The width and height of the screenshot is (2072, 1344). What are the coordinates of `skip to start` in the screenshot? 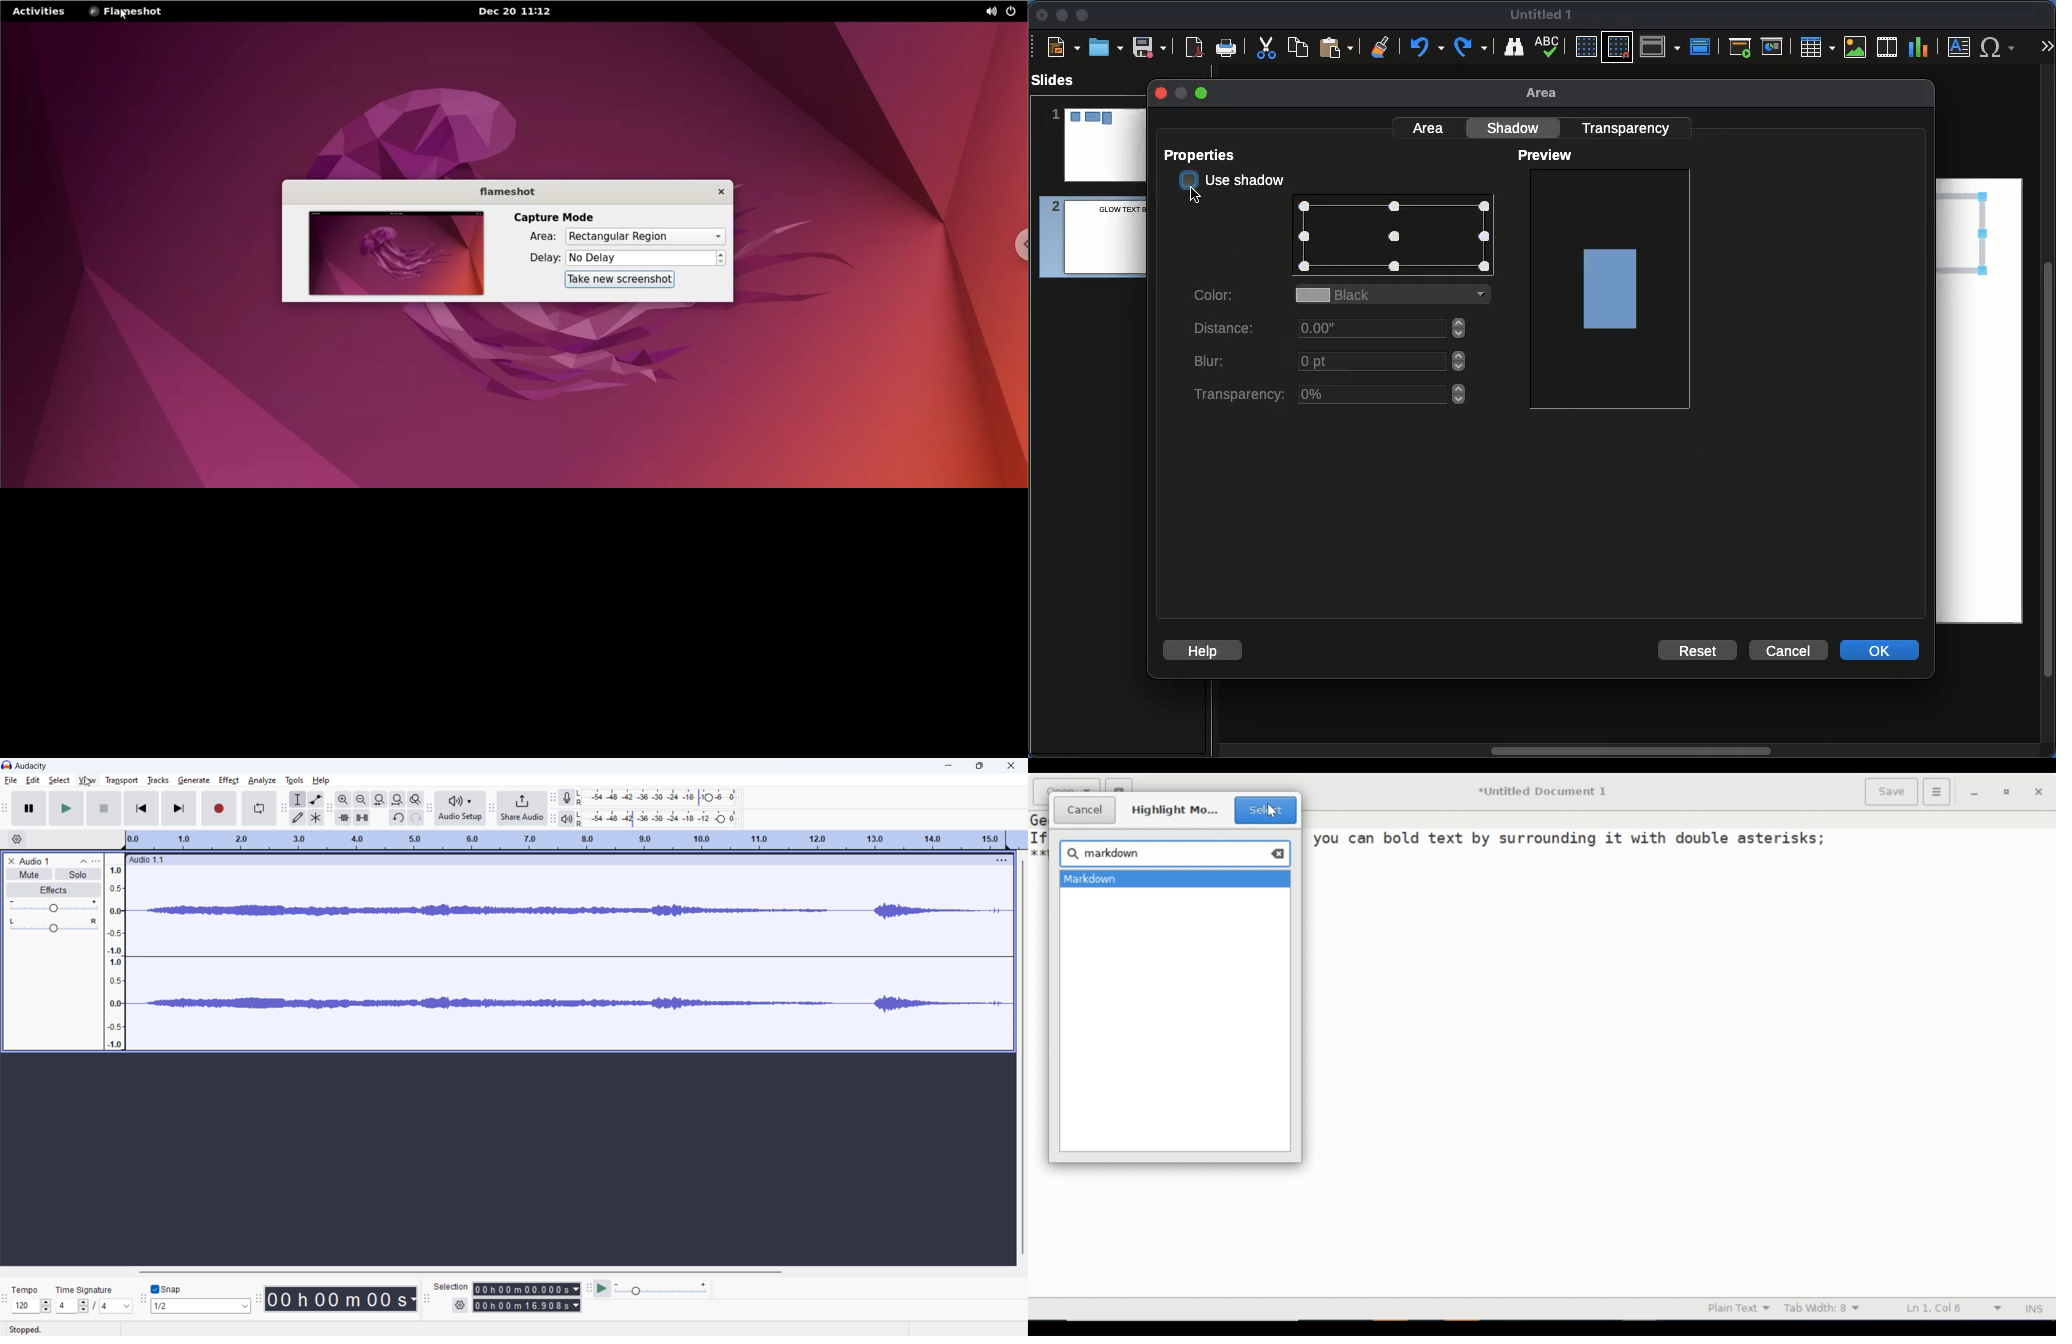 It's located at (142, 808).